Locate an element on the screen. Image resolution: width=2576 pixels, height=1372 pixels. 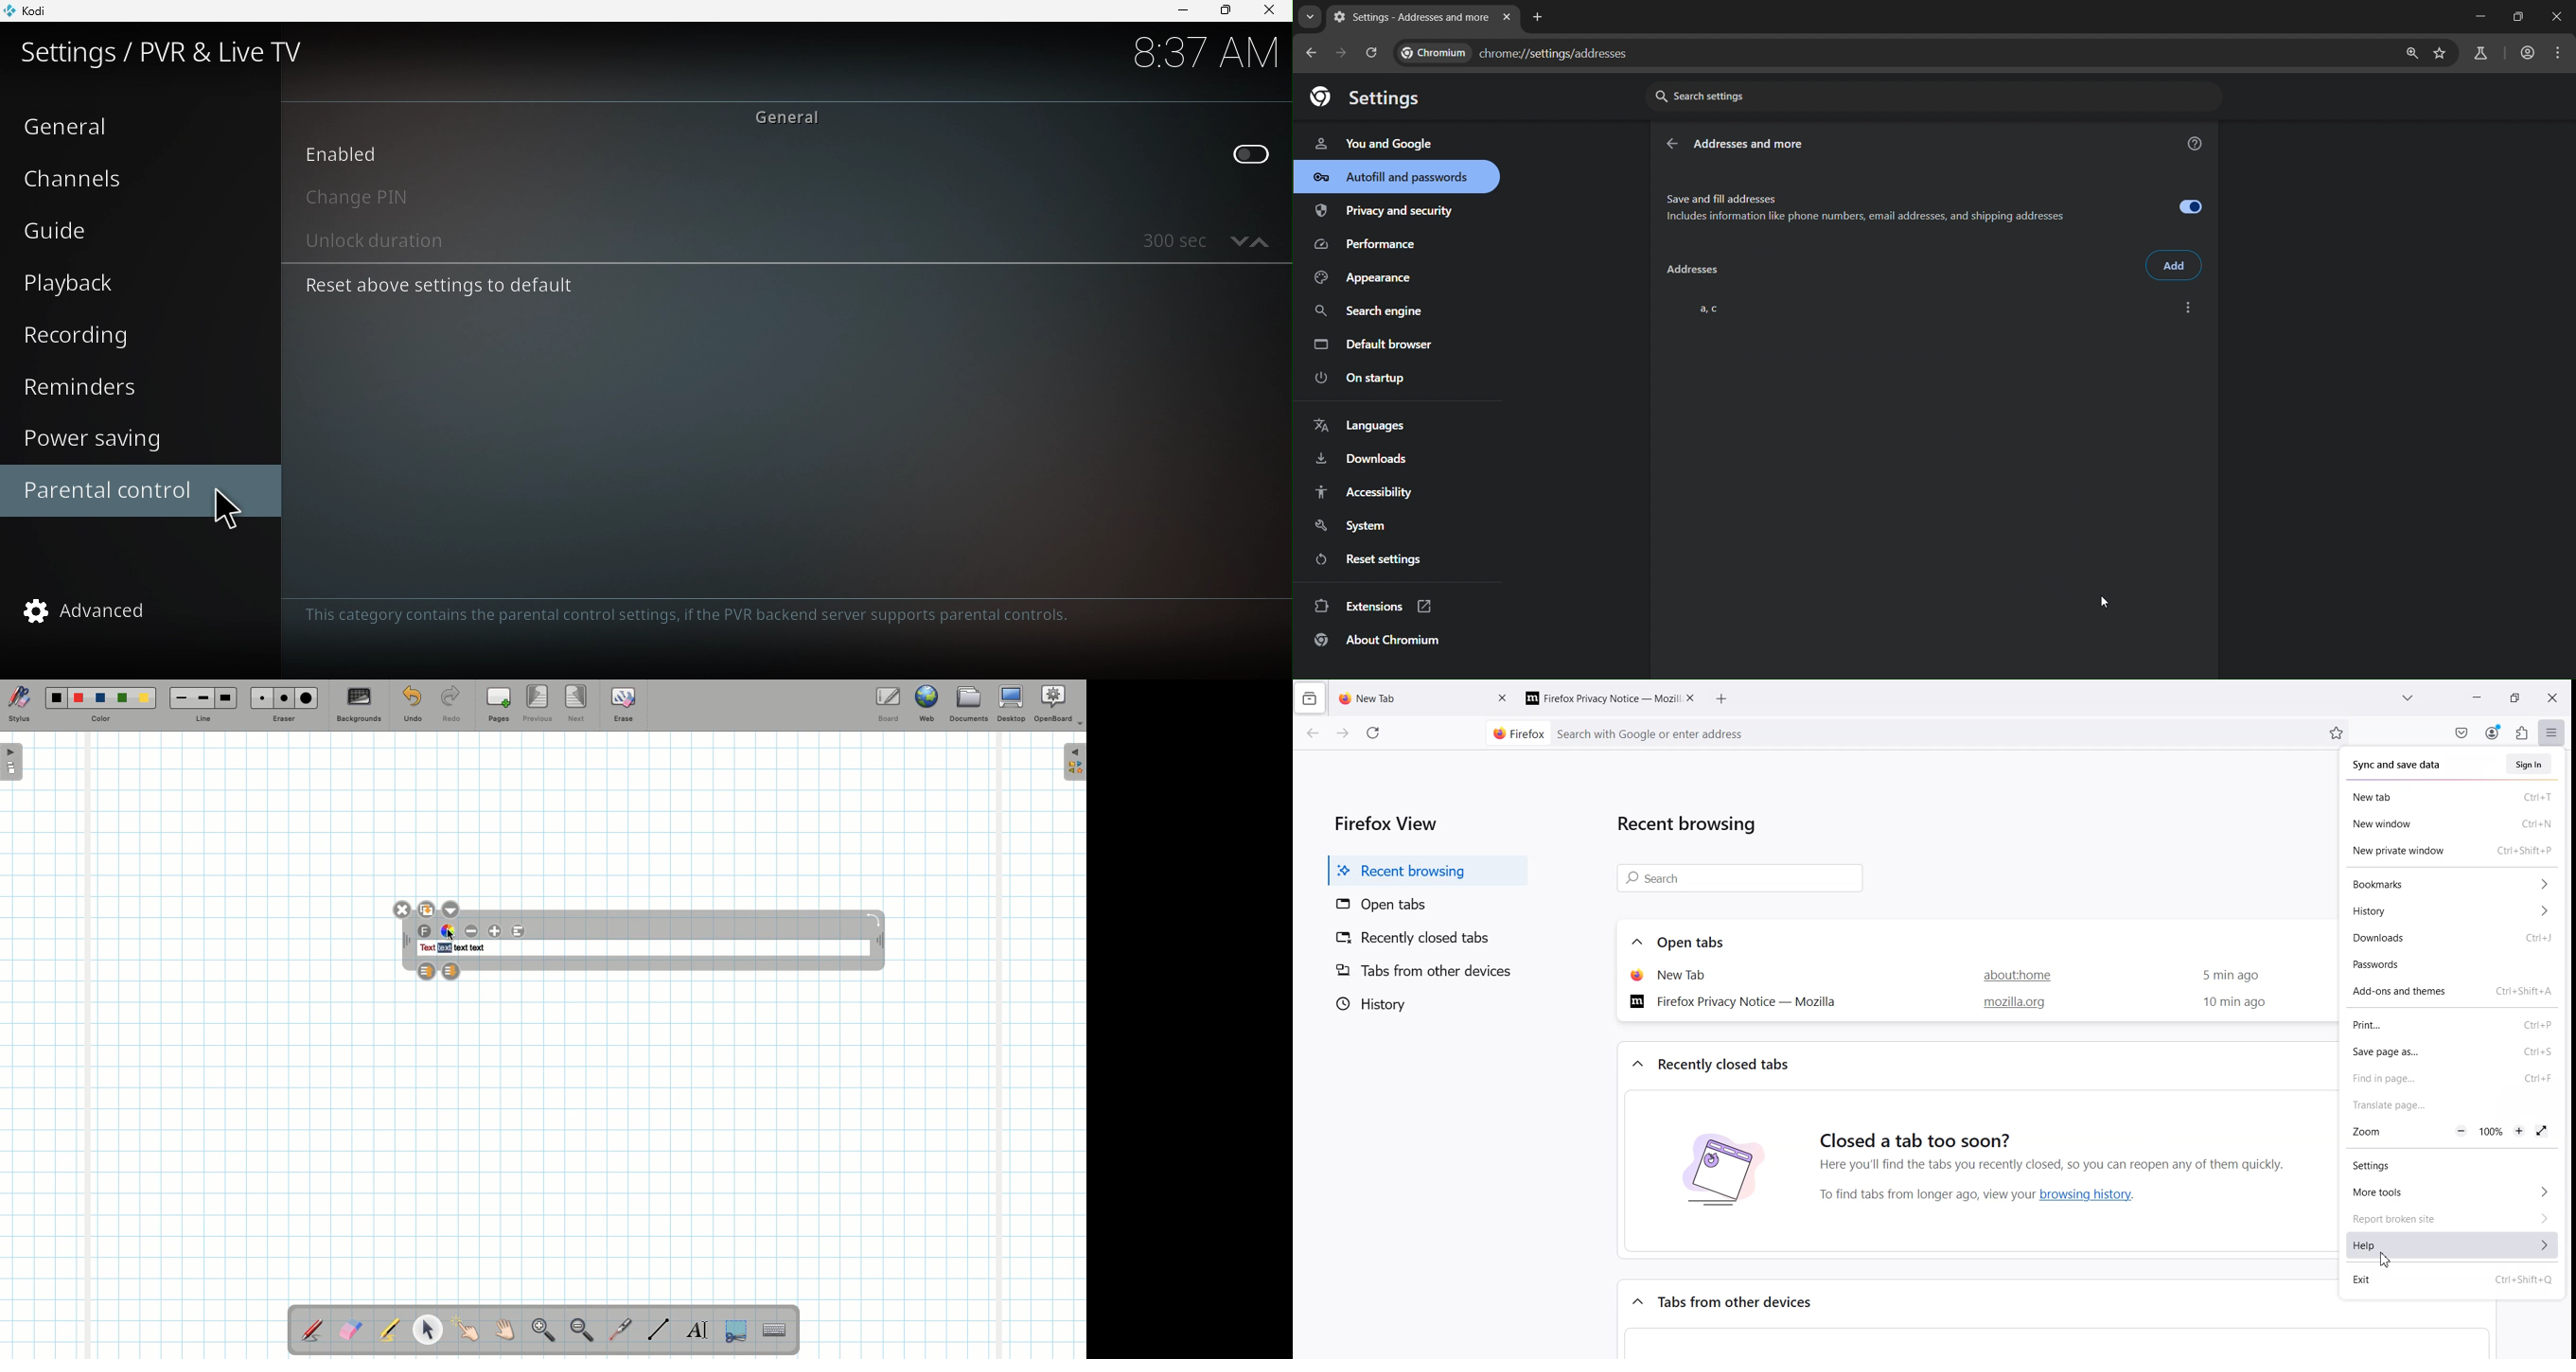
New window is located at coordinates (2452, 823).